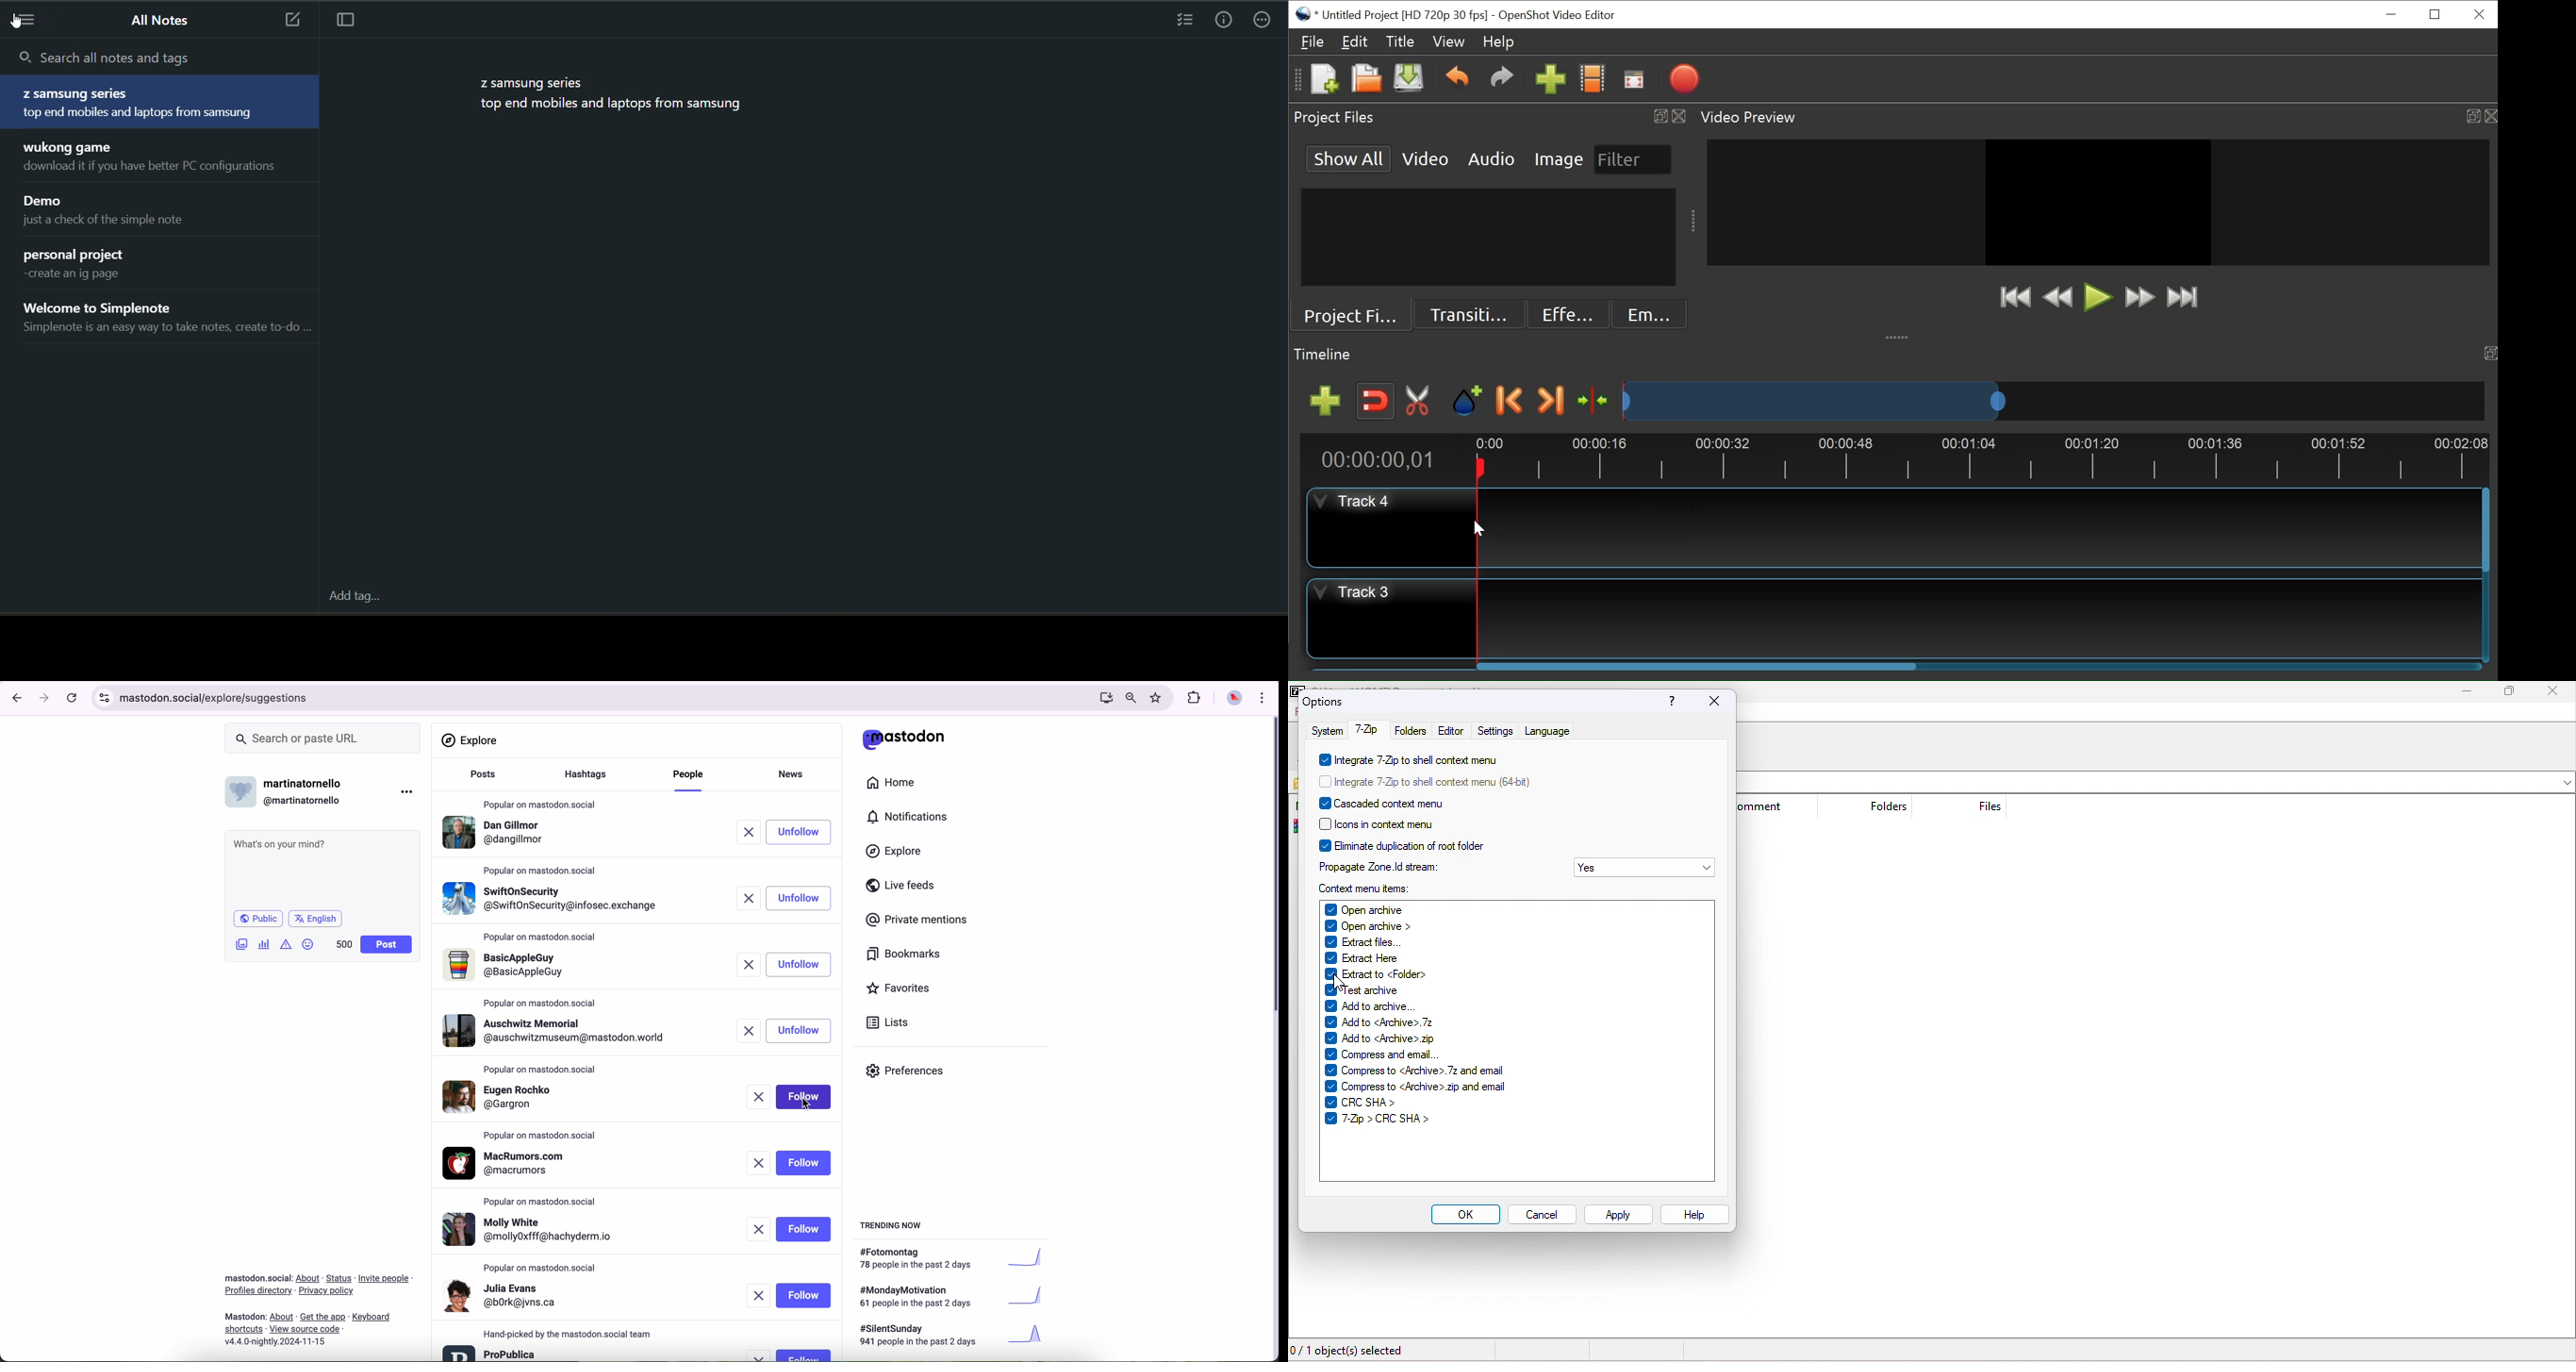 This screenshot has height=1372, width=2576. Describe the element at coordinates (540, 802) in the screenshot. I see `popular on mastodon.social` at that location.